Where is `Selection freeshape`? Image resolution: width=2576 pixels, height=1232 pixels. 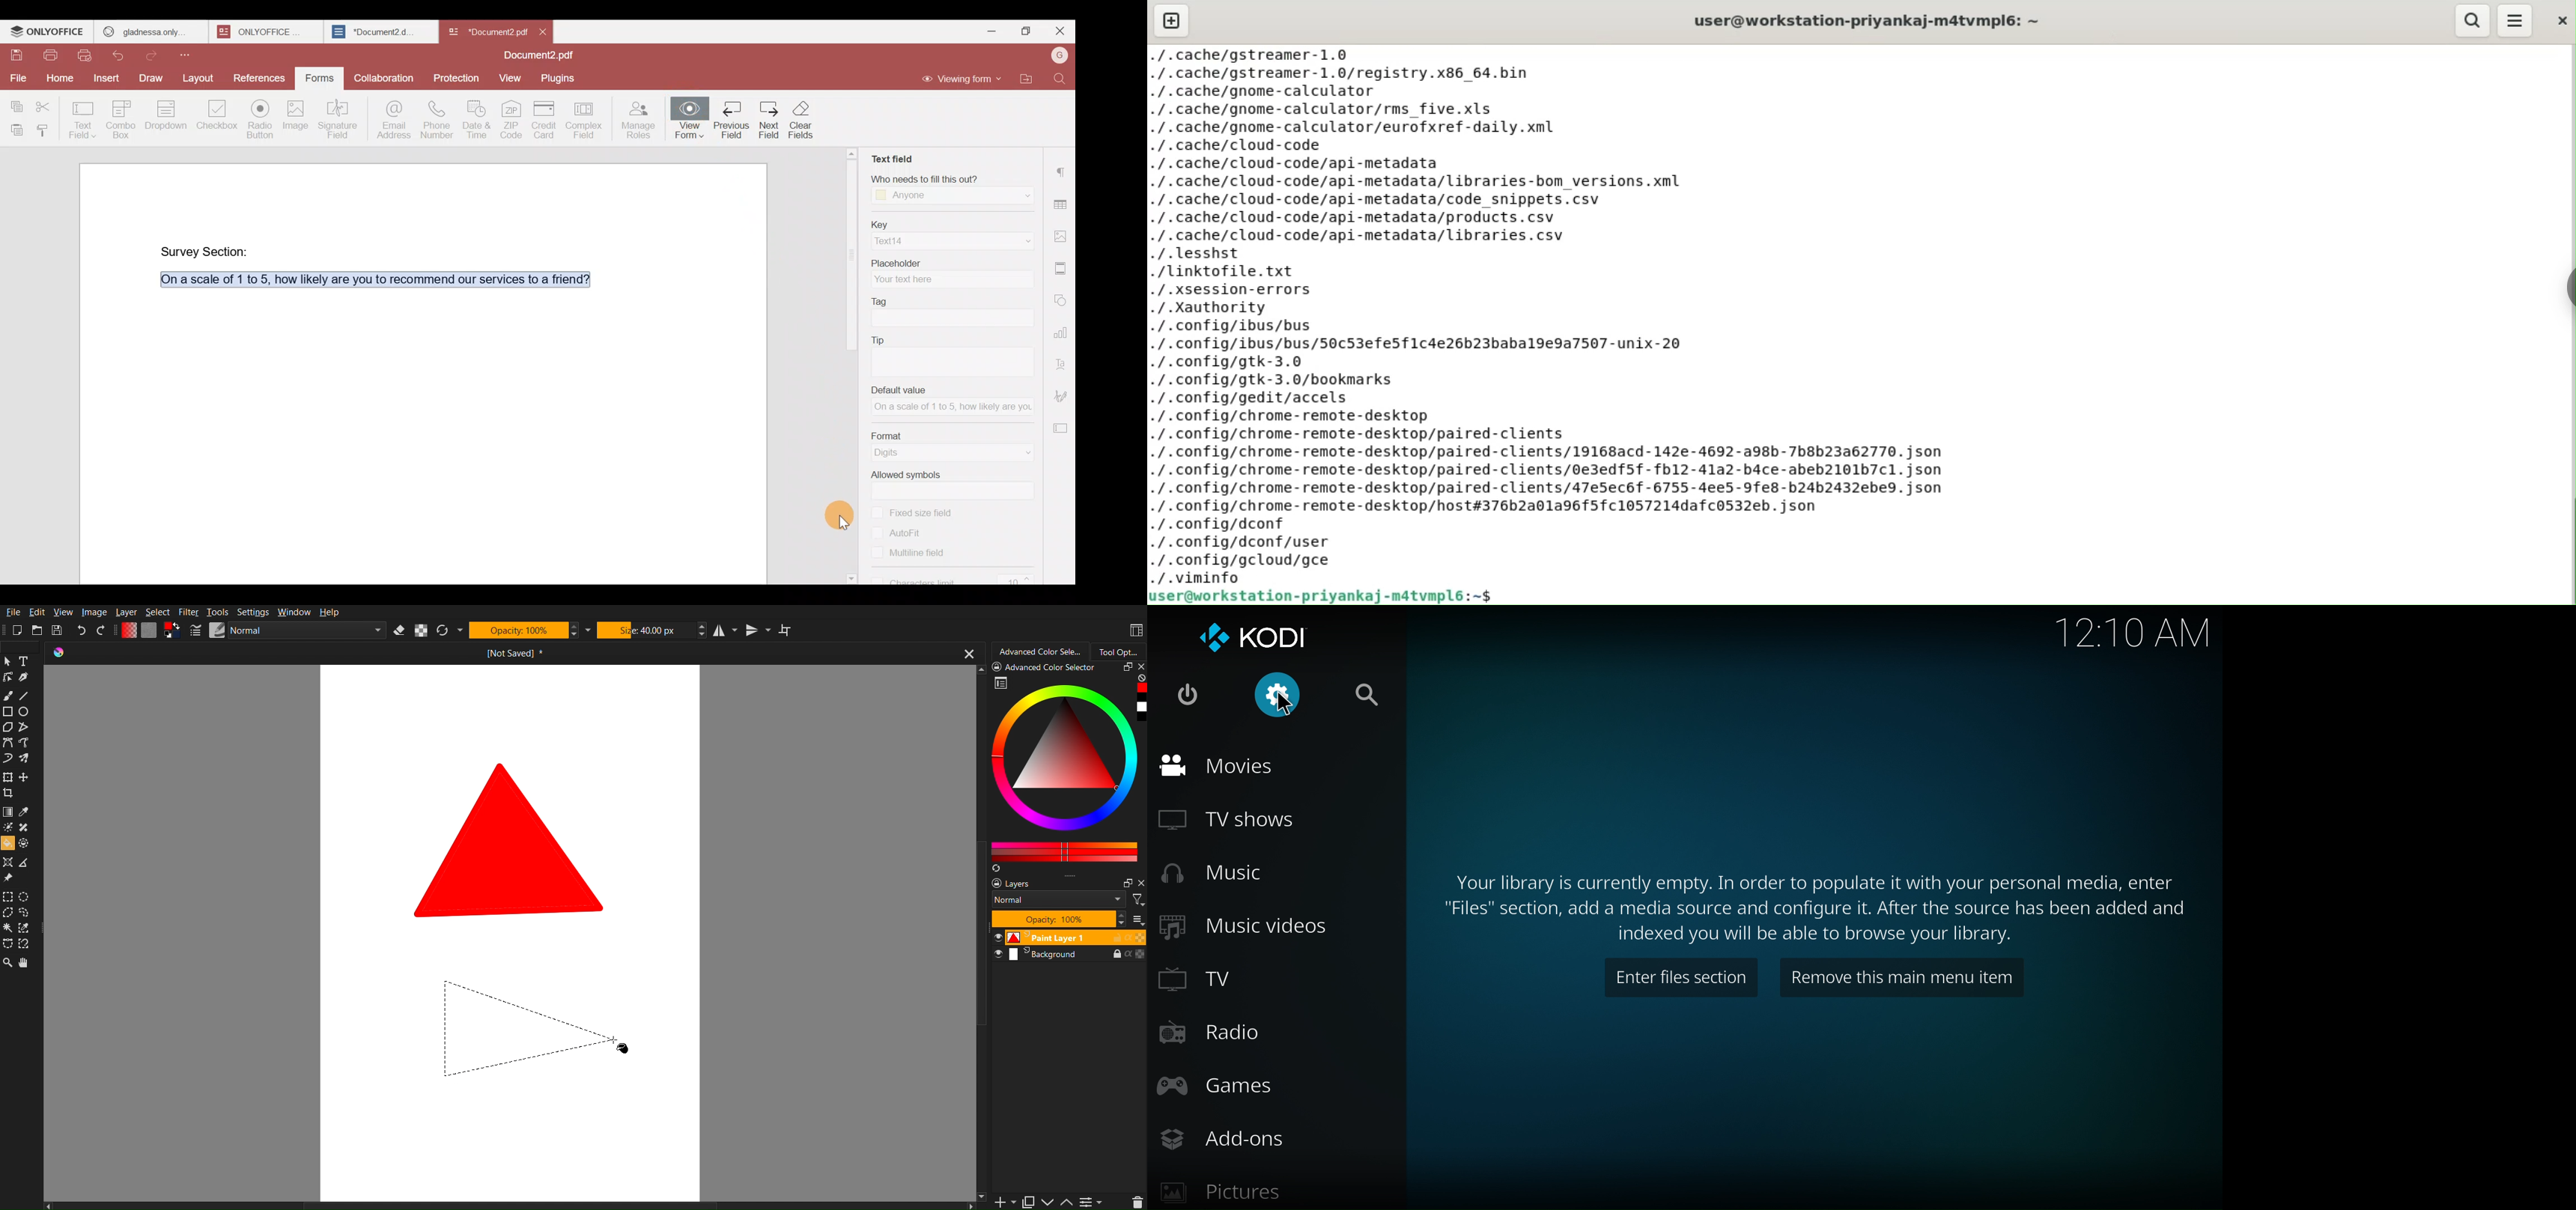
Selection freeshape is located at coordinates (28, 913).